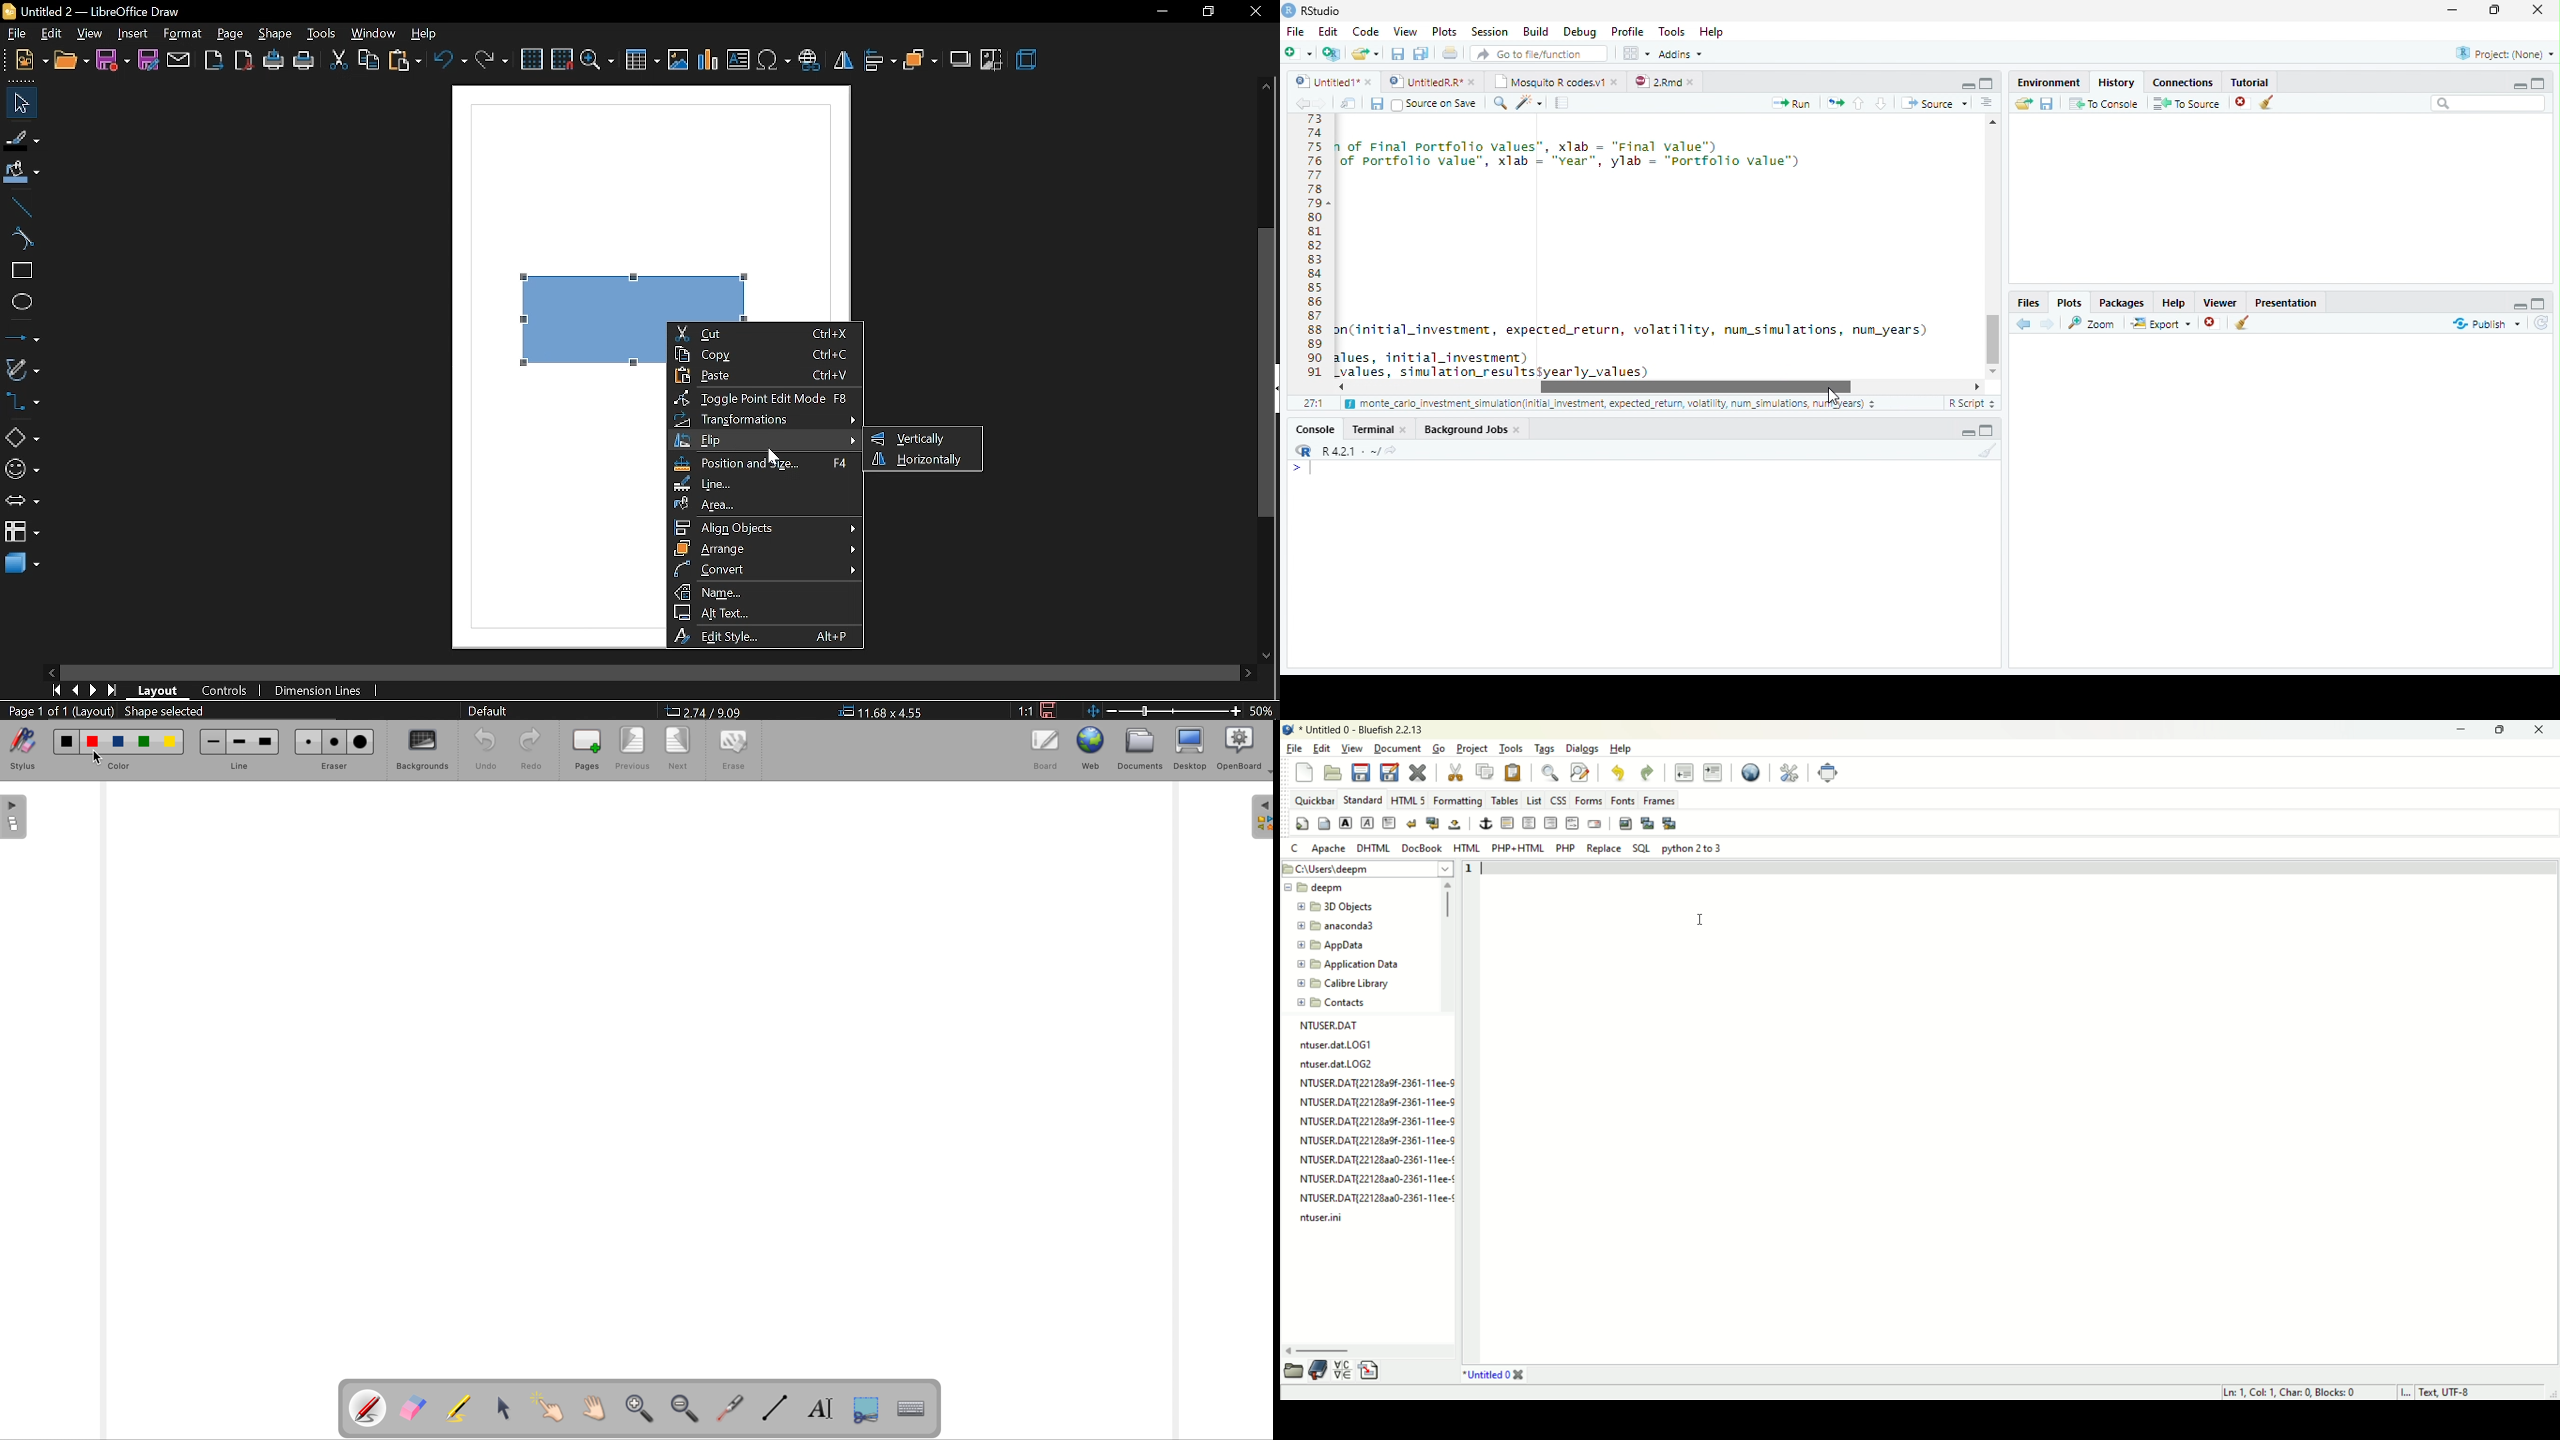  Describe the element at coordinates (1340, 387) in the screenshot. I see `Scroll Left` at that location.